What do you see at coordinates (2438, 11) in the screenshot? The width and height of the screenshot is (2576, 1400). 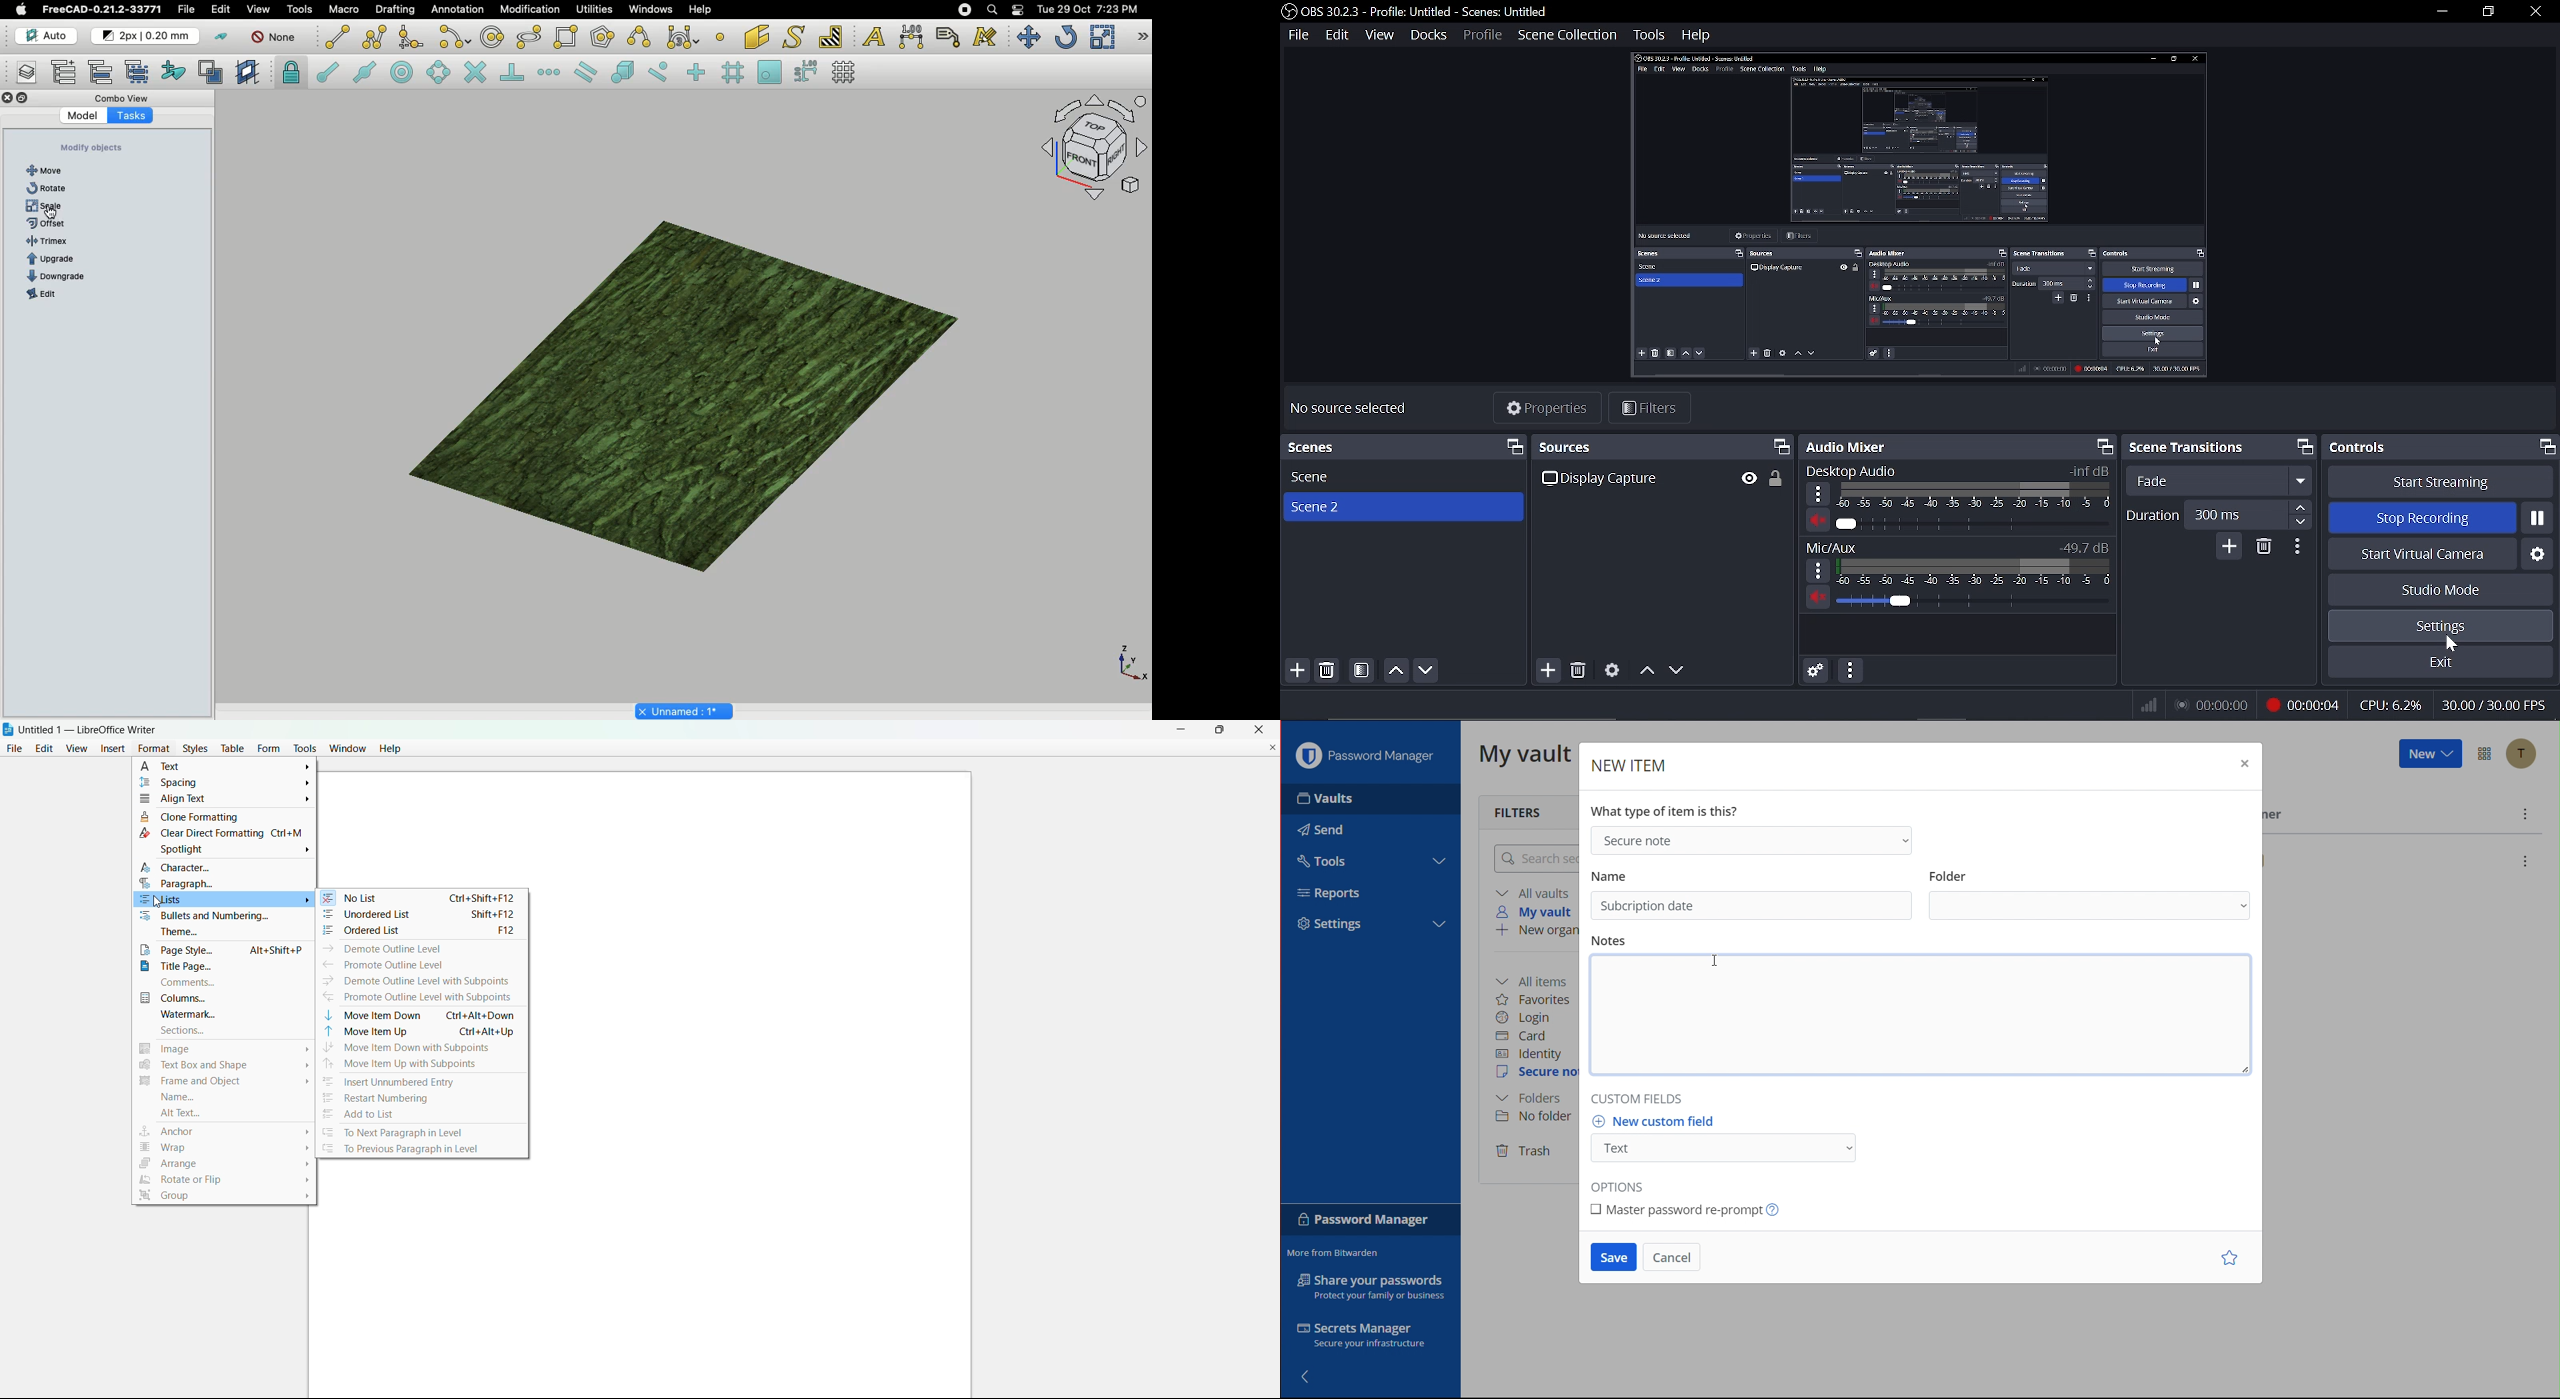 I see `minimize` at bounding box center [2438, 11].